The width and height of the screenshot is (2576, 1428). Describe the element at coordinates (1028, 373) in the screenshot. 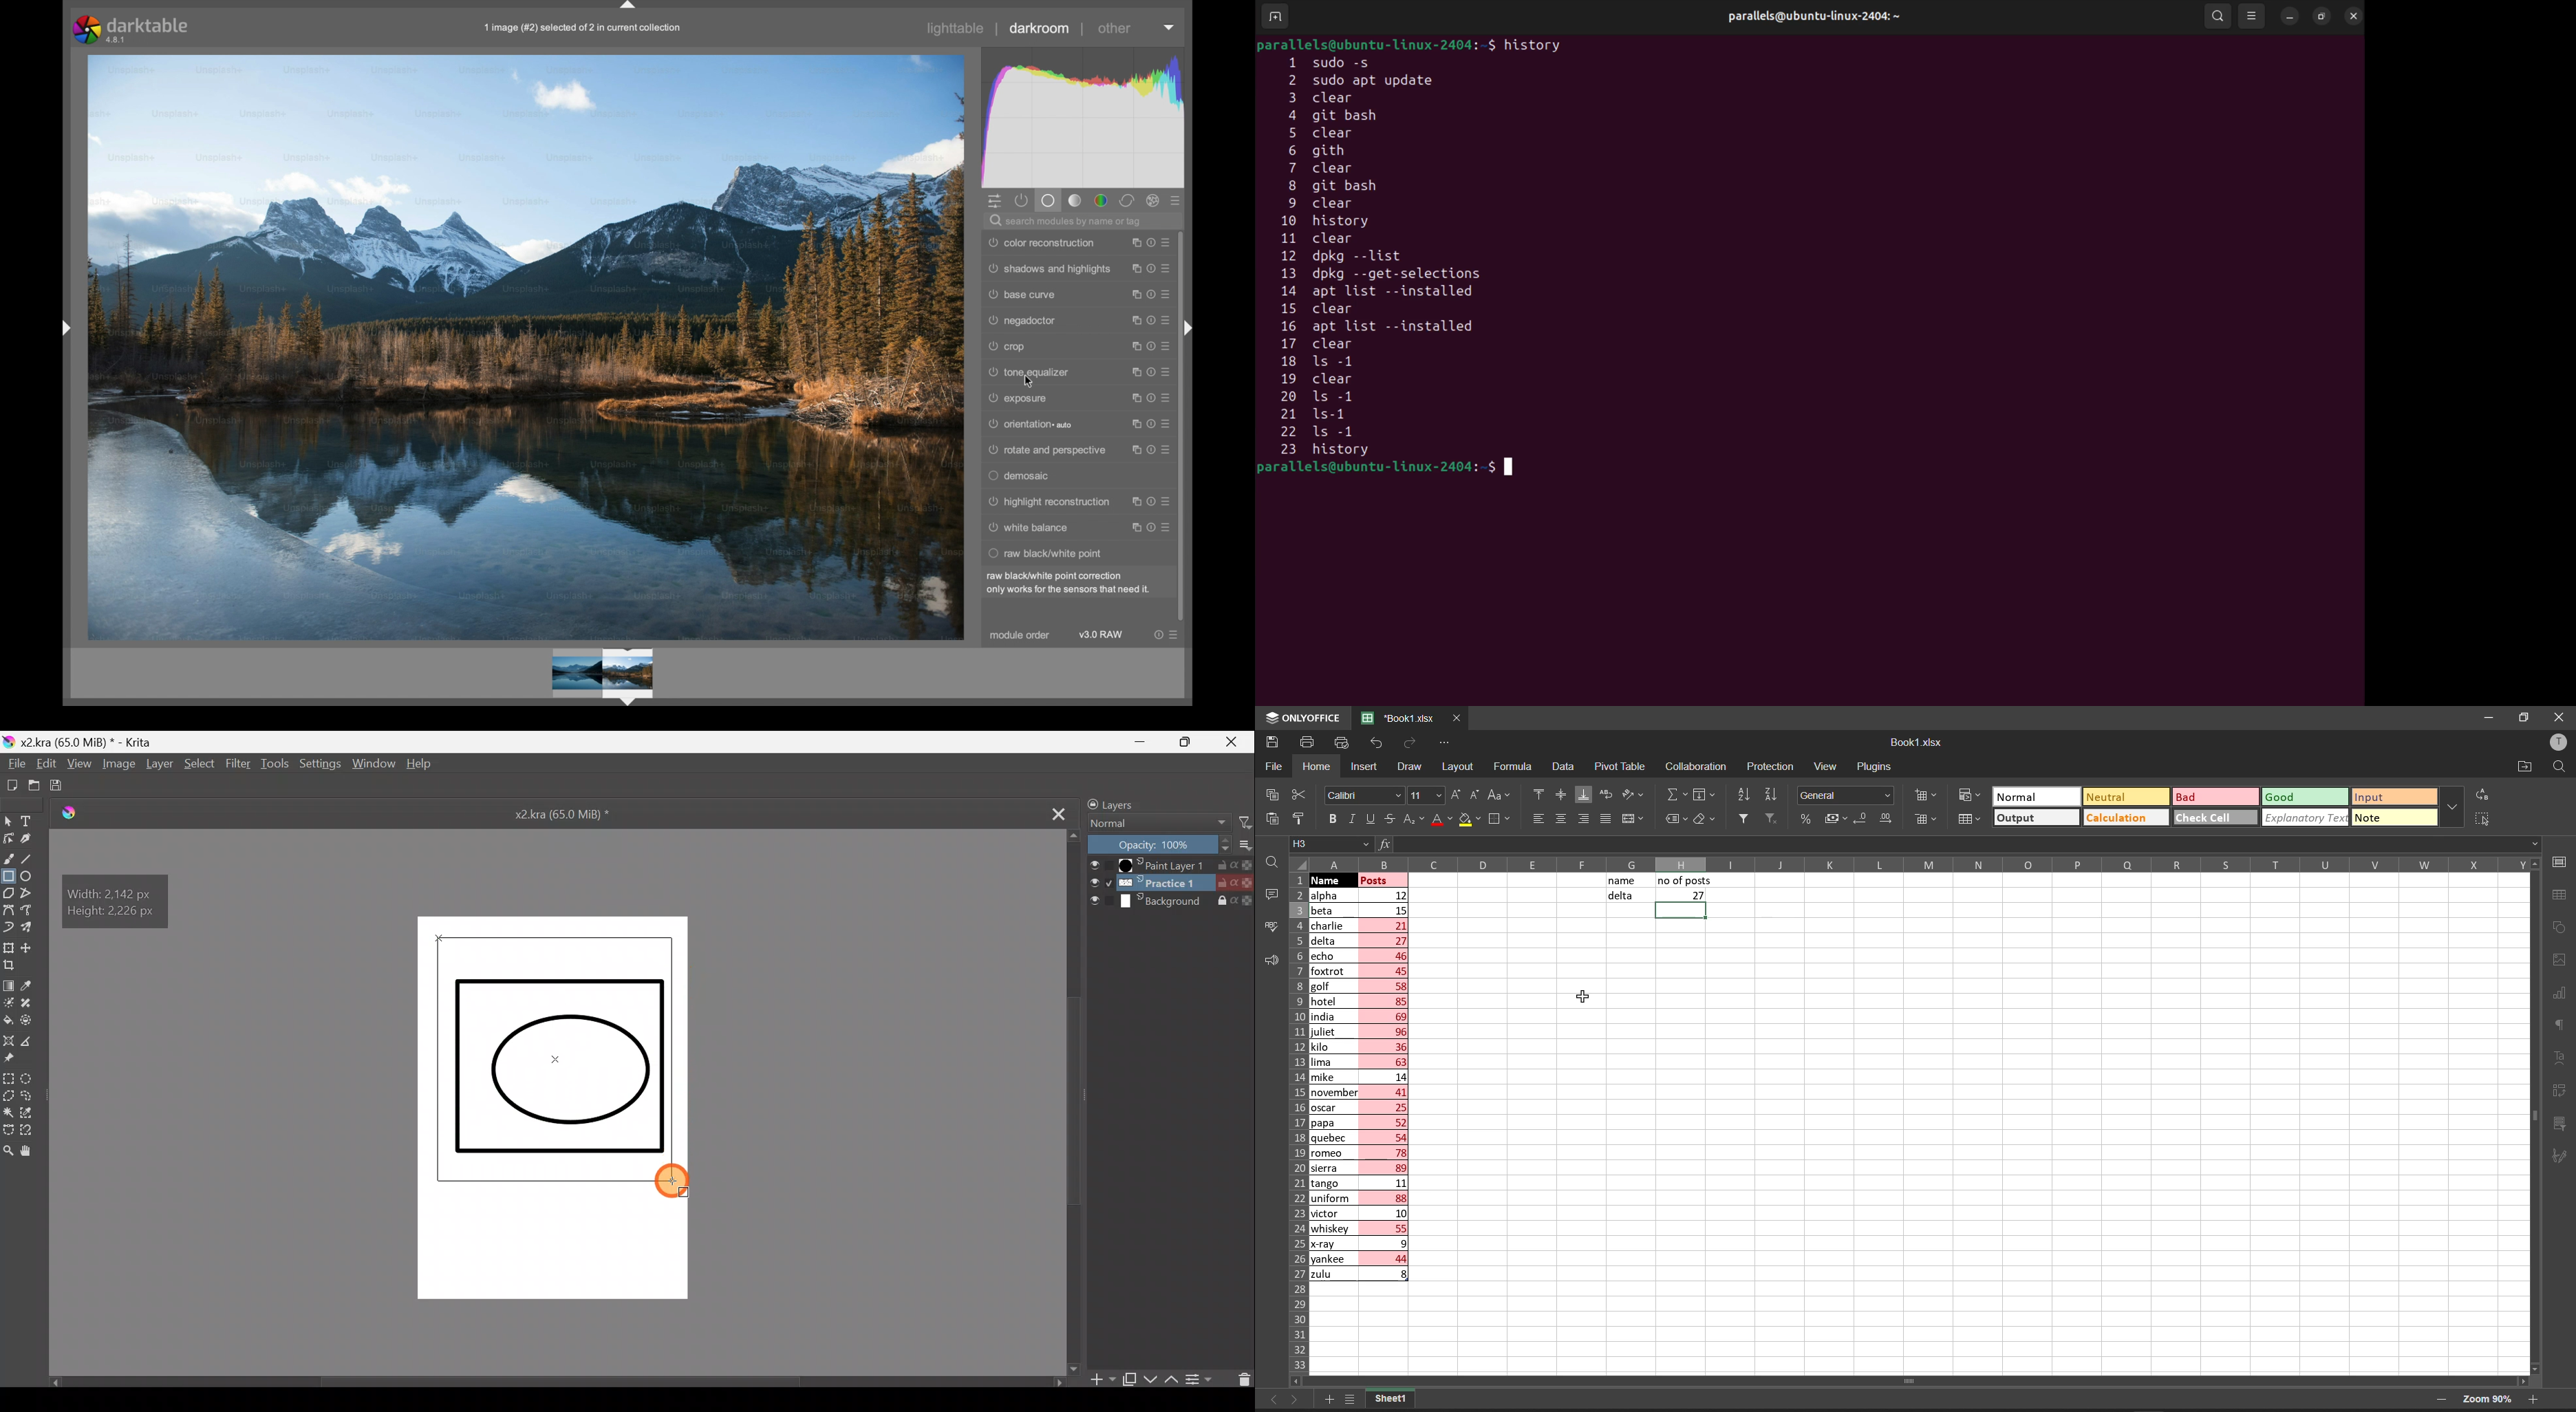

I see `tone equalizer` at that location.